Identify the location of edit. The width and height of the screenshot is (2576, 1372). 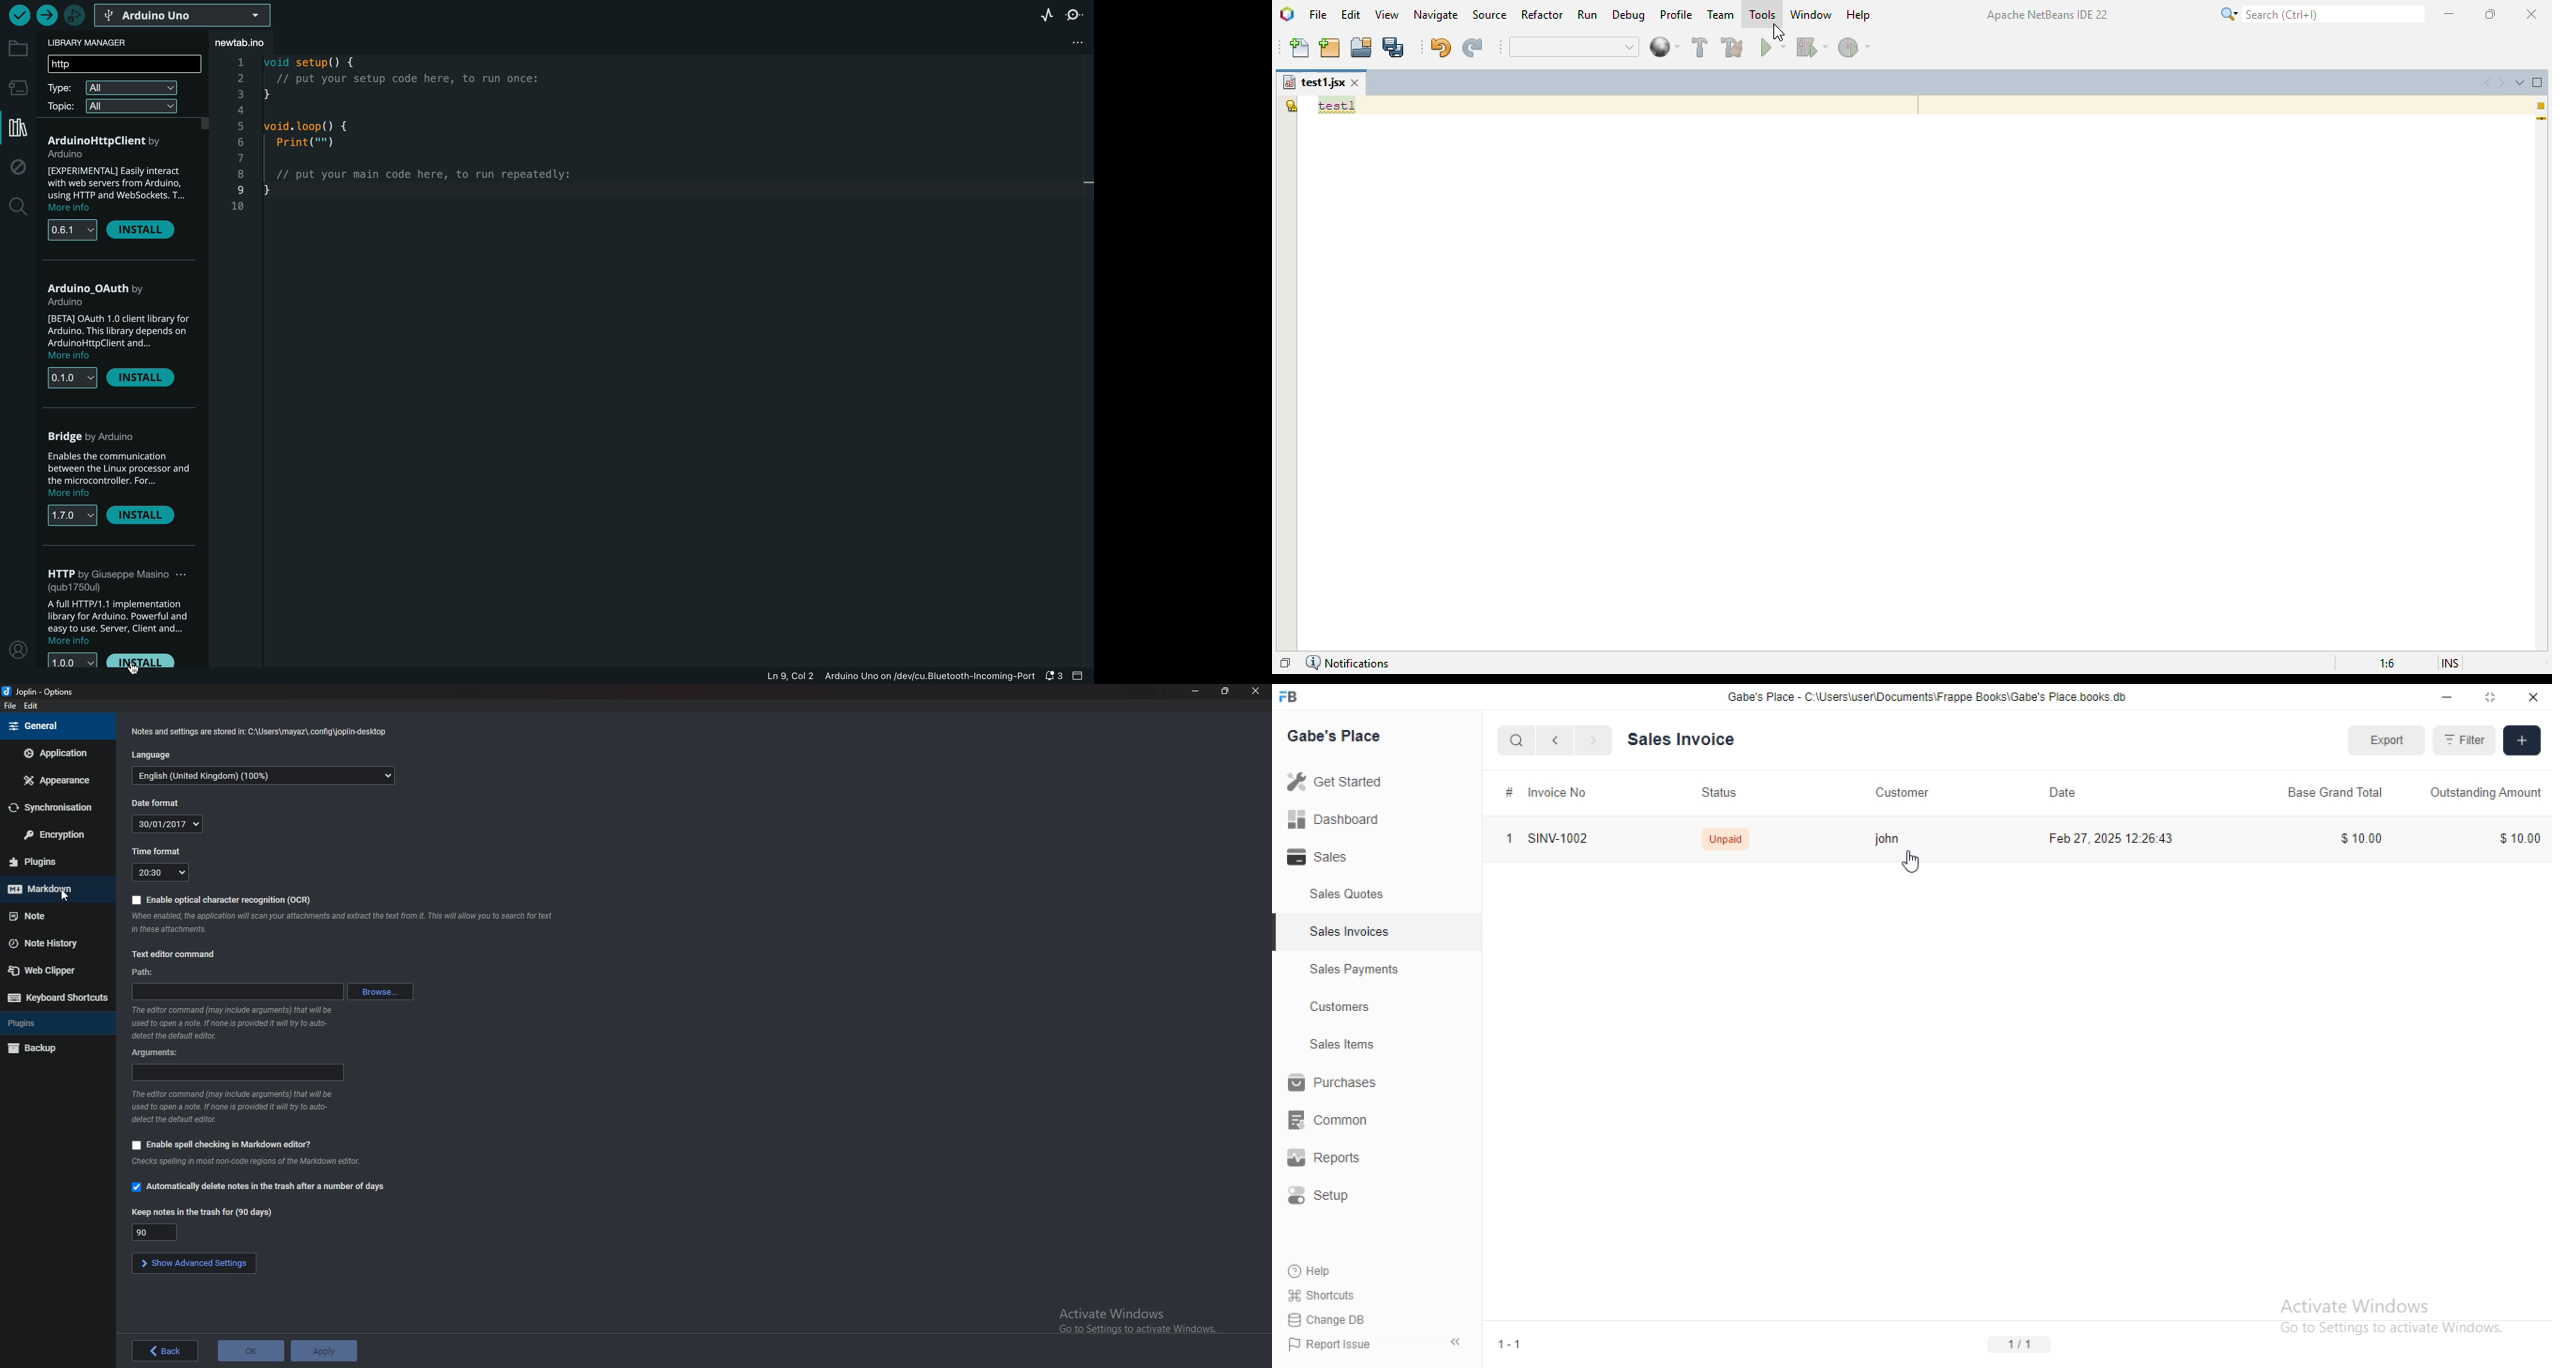
(32, 705).